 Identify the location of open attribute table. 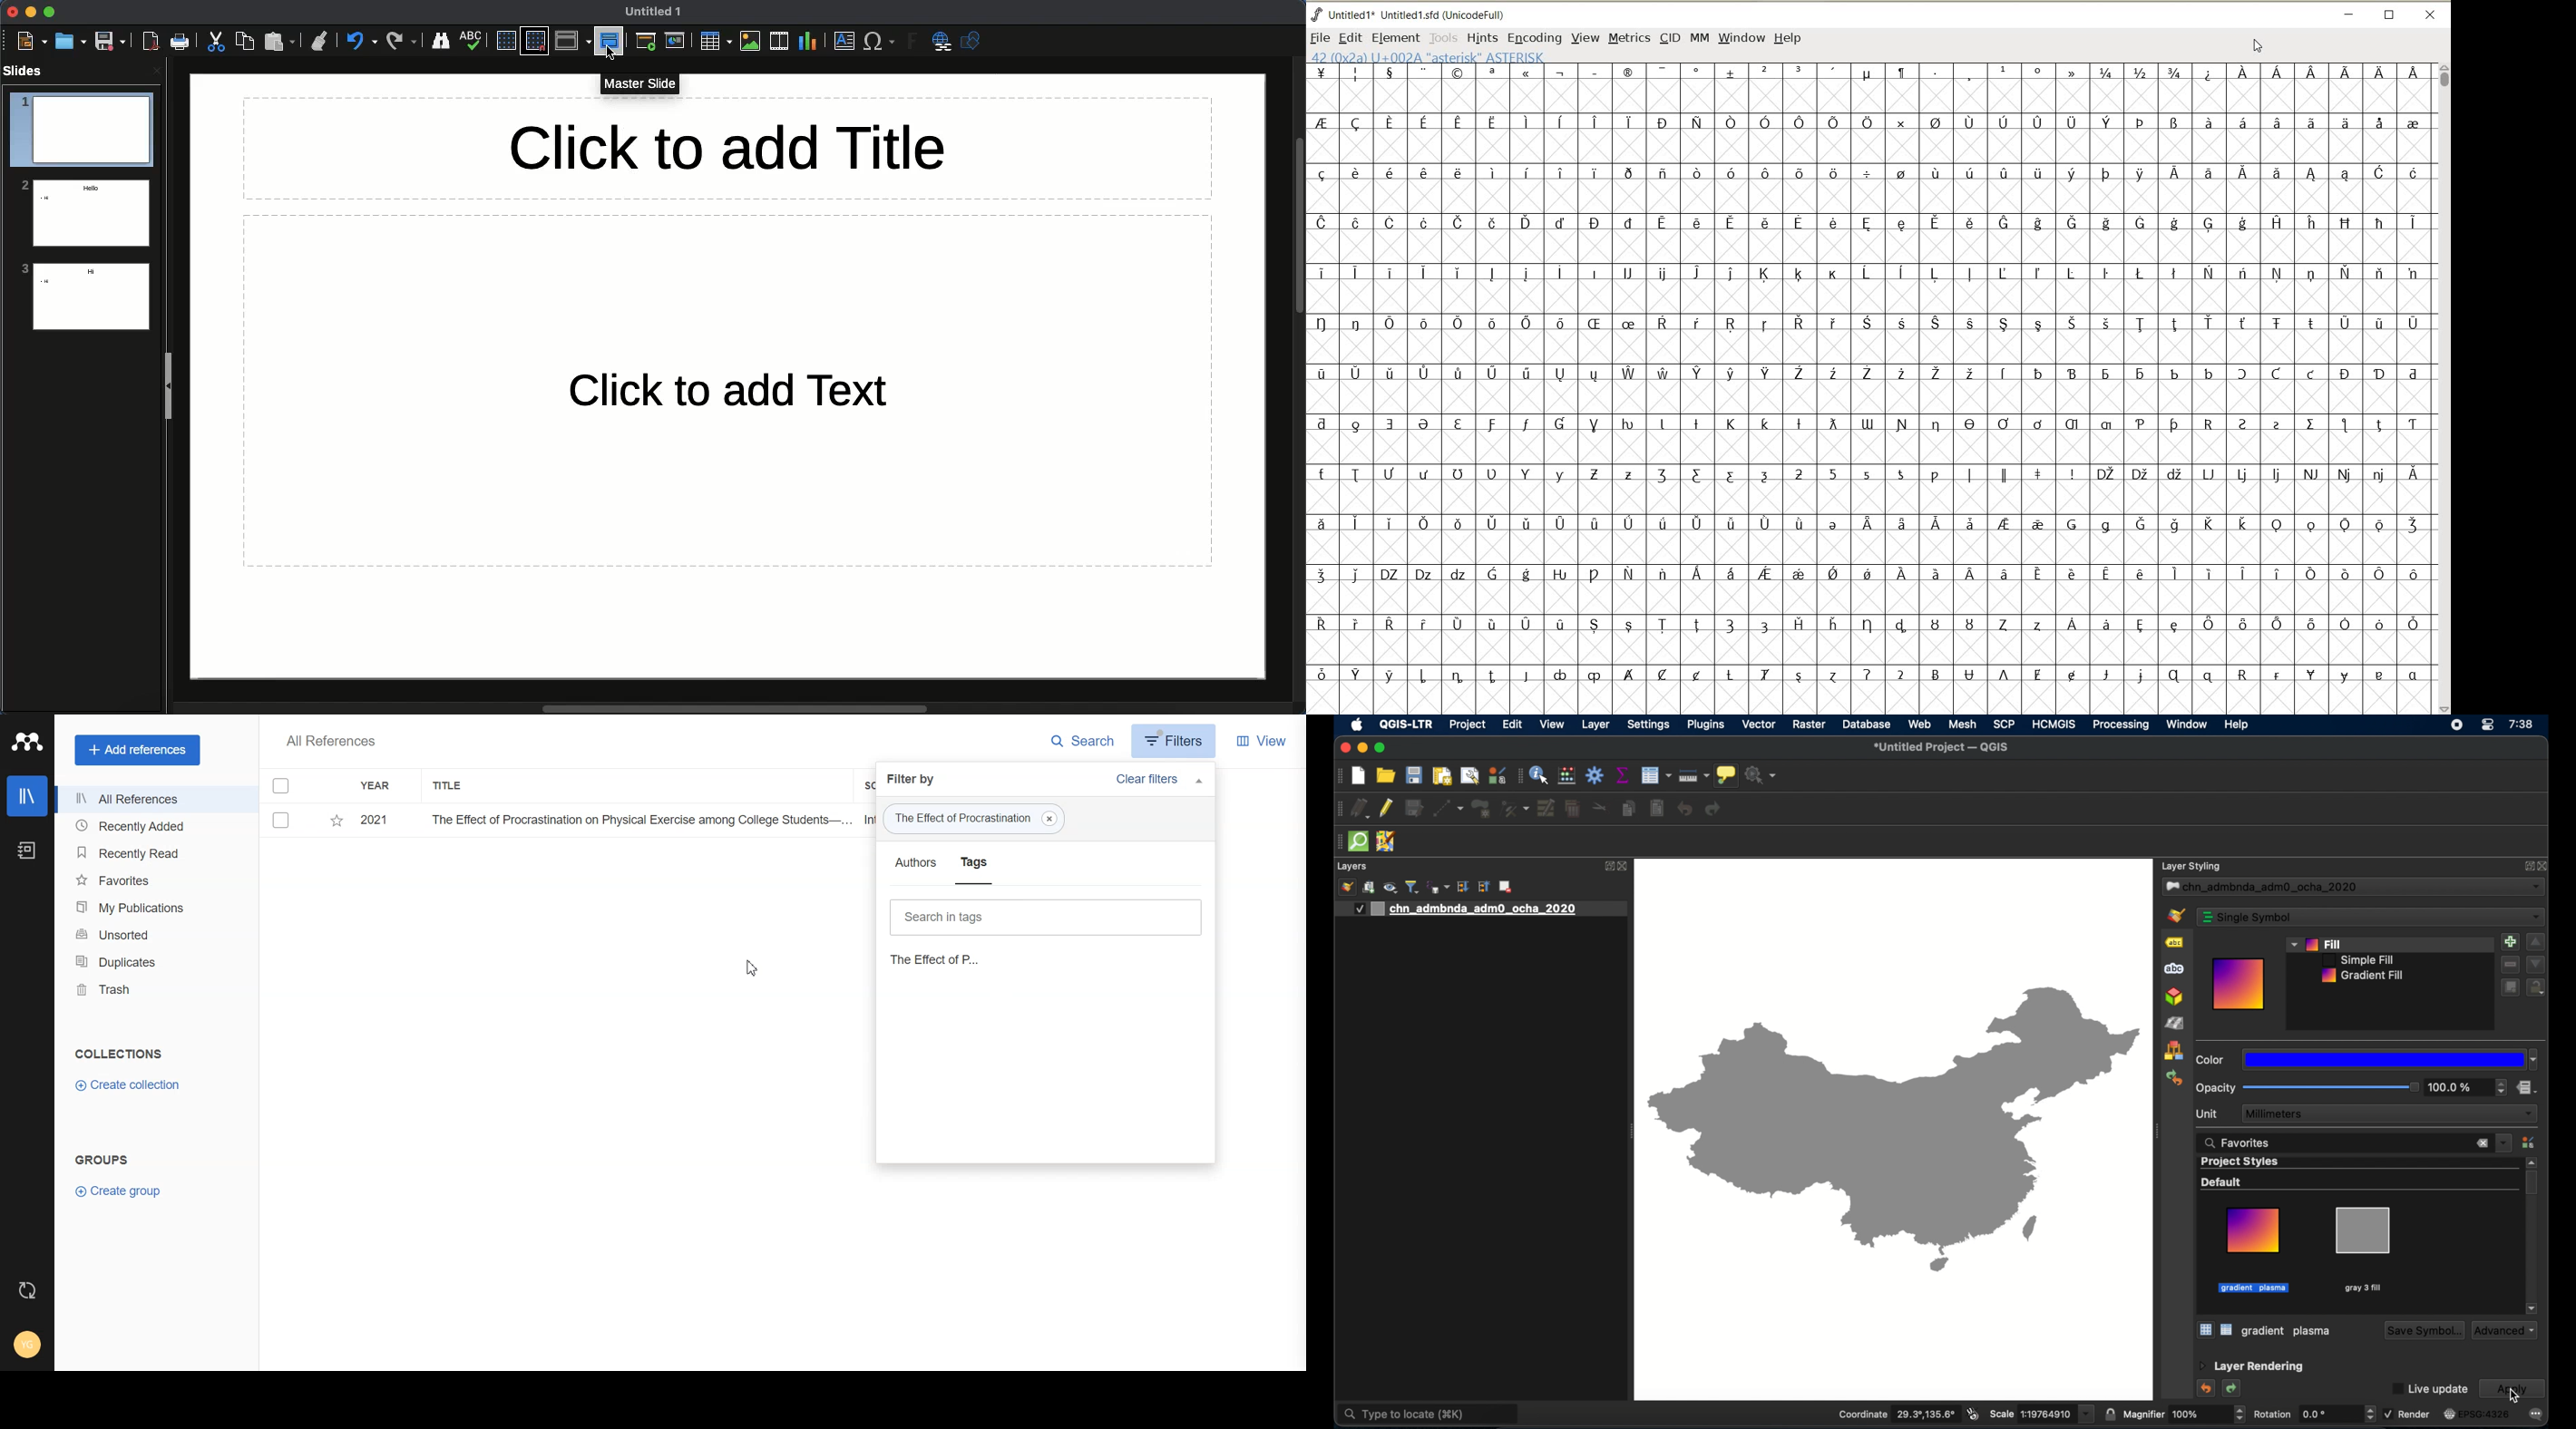
(1656, 775).